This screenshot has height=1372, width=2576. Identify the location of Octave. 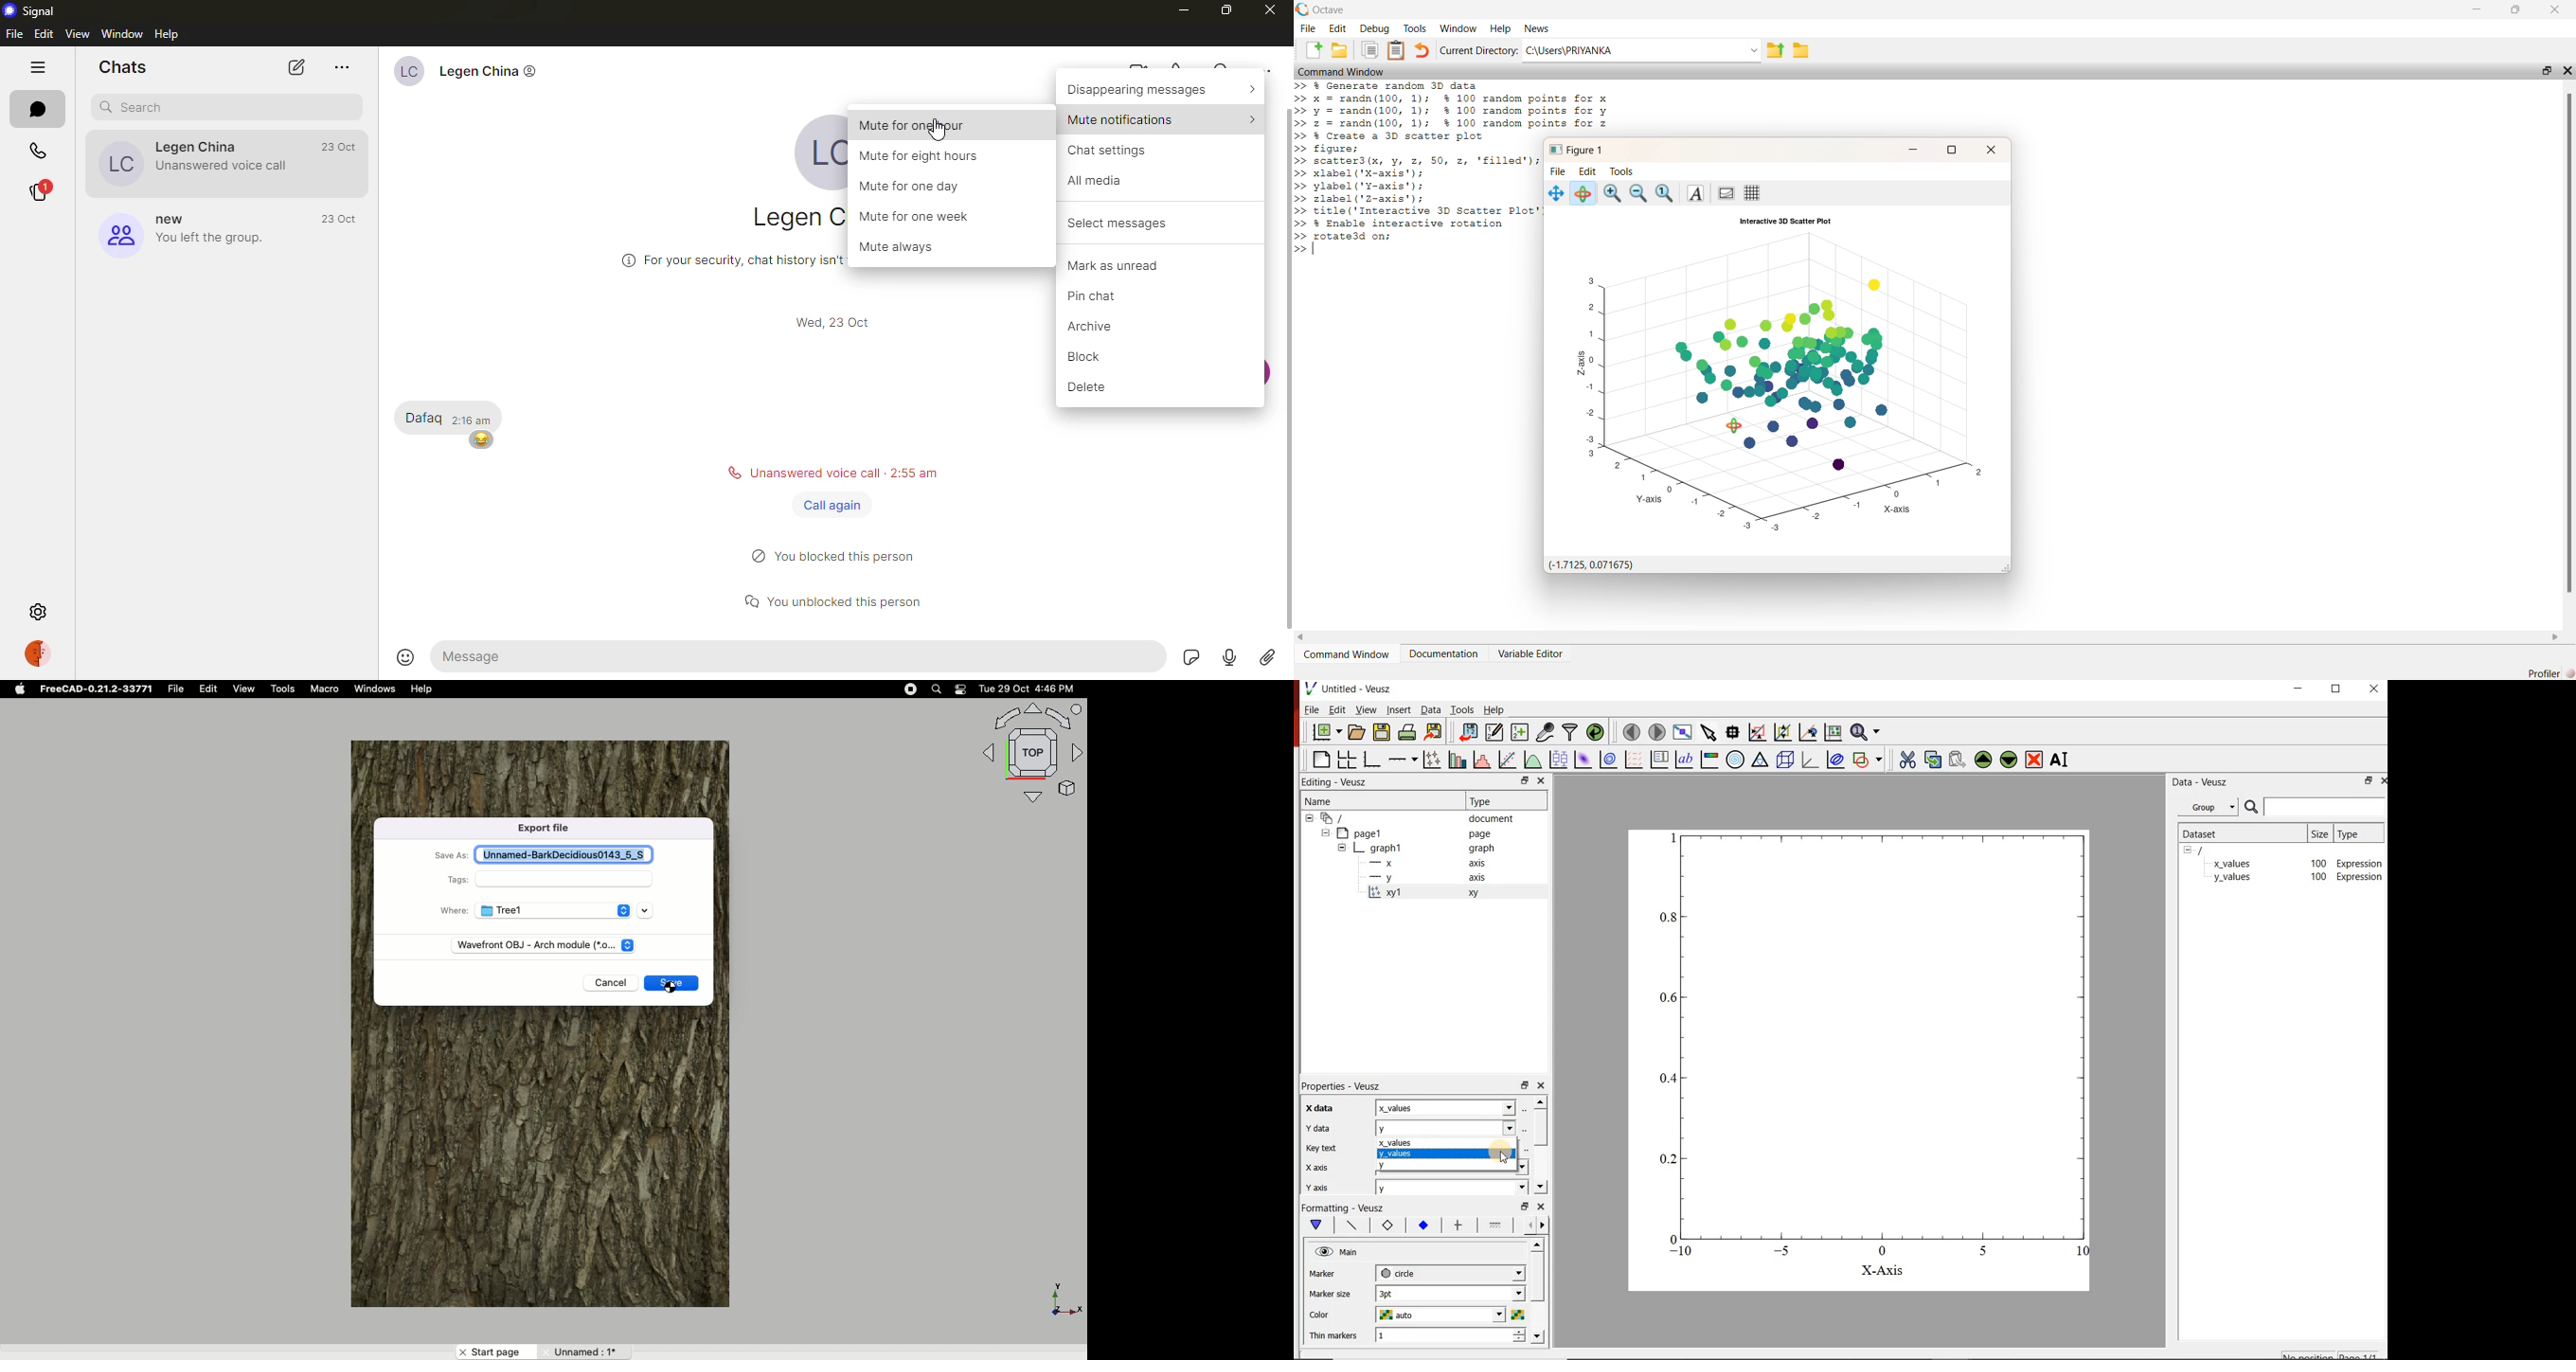
(1328, 10).